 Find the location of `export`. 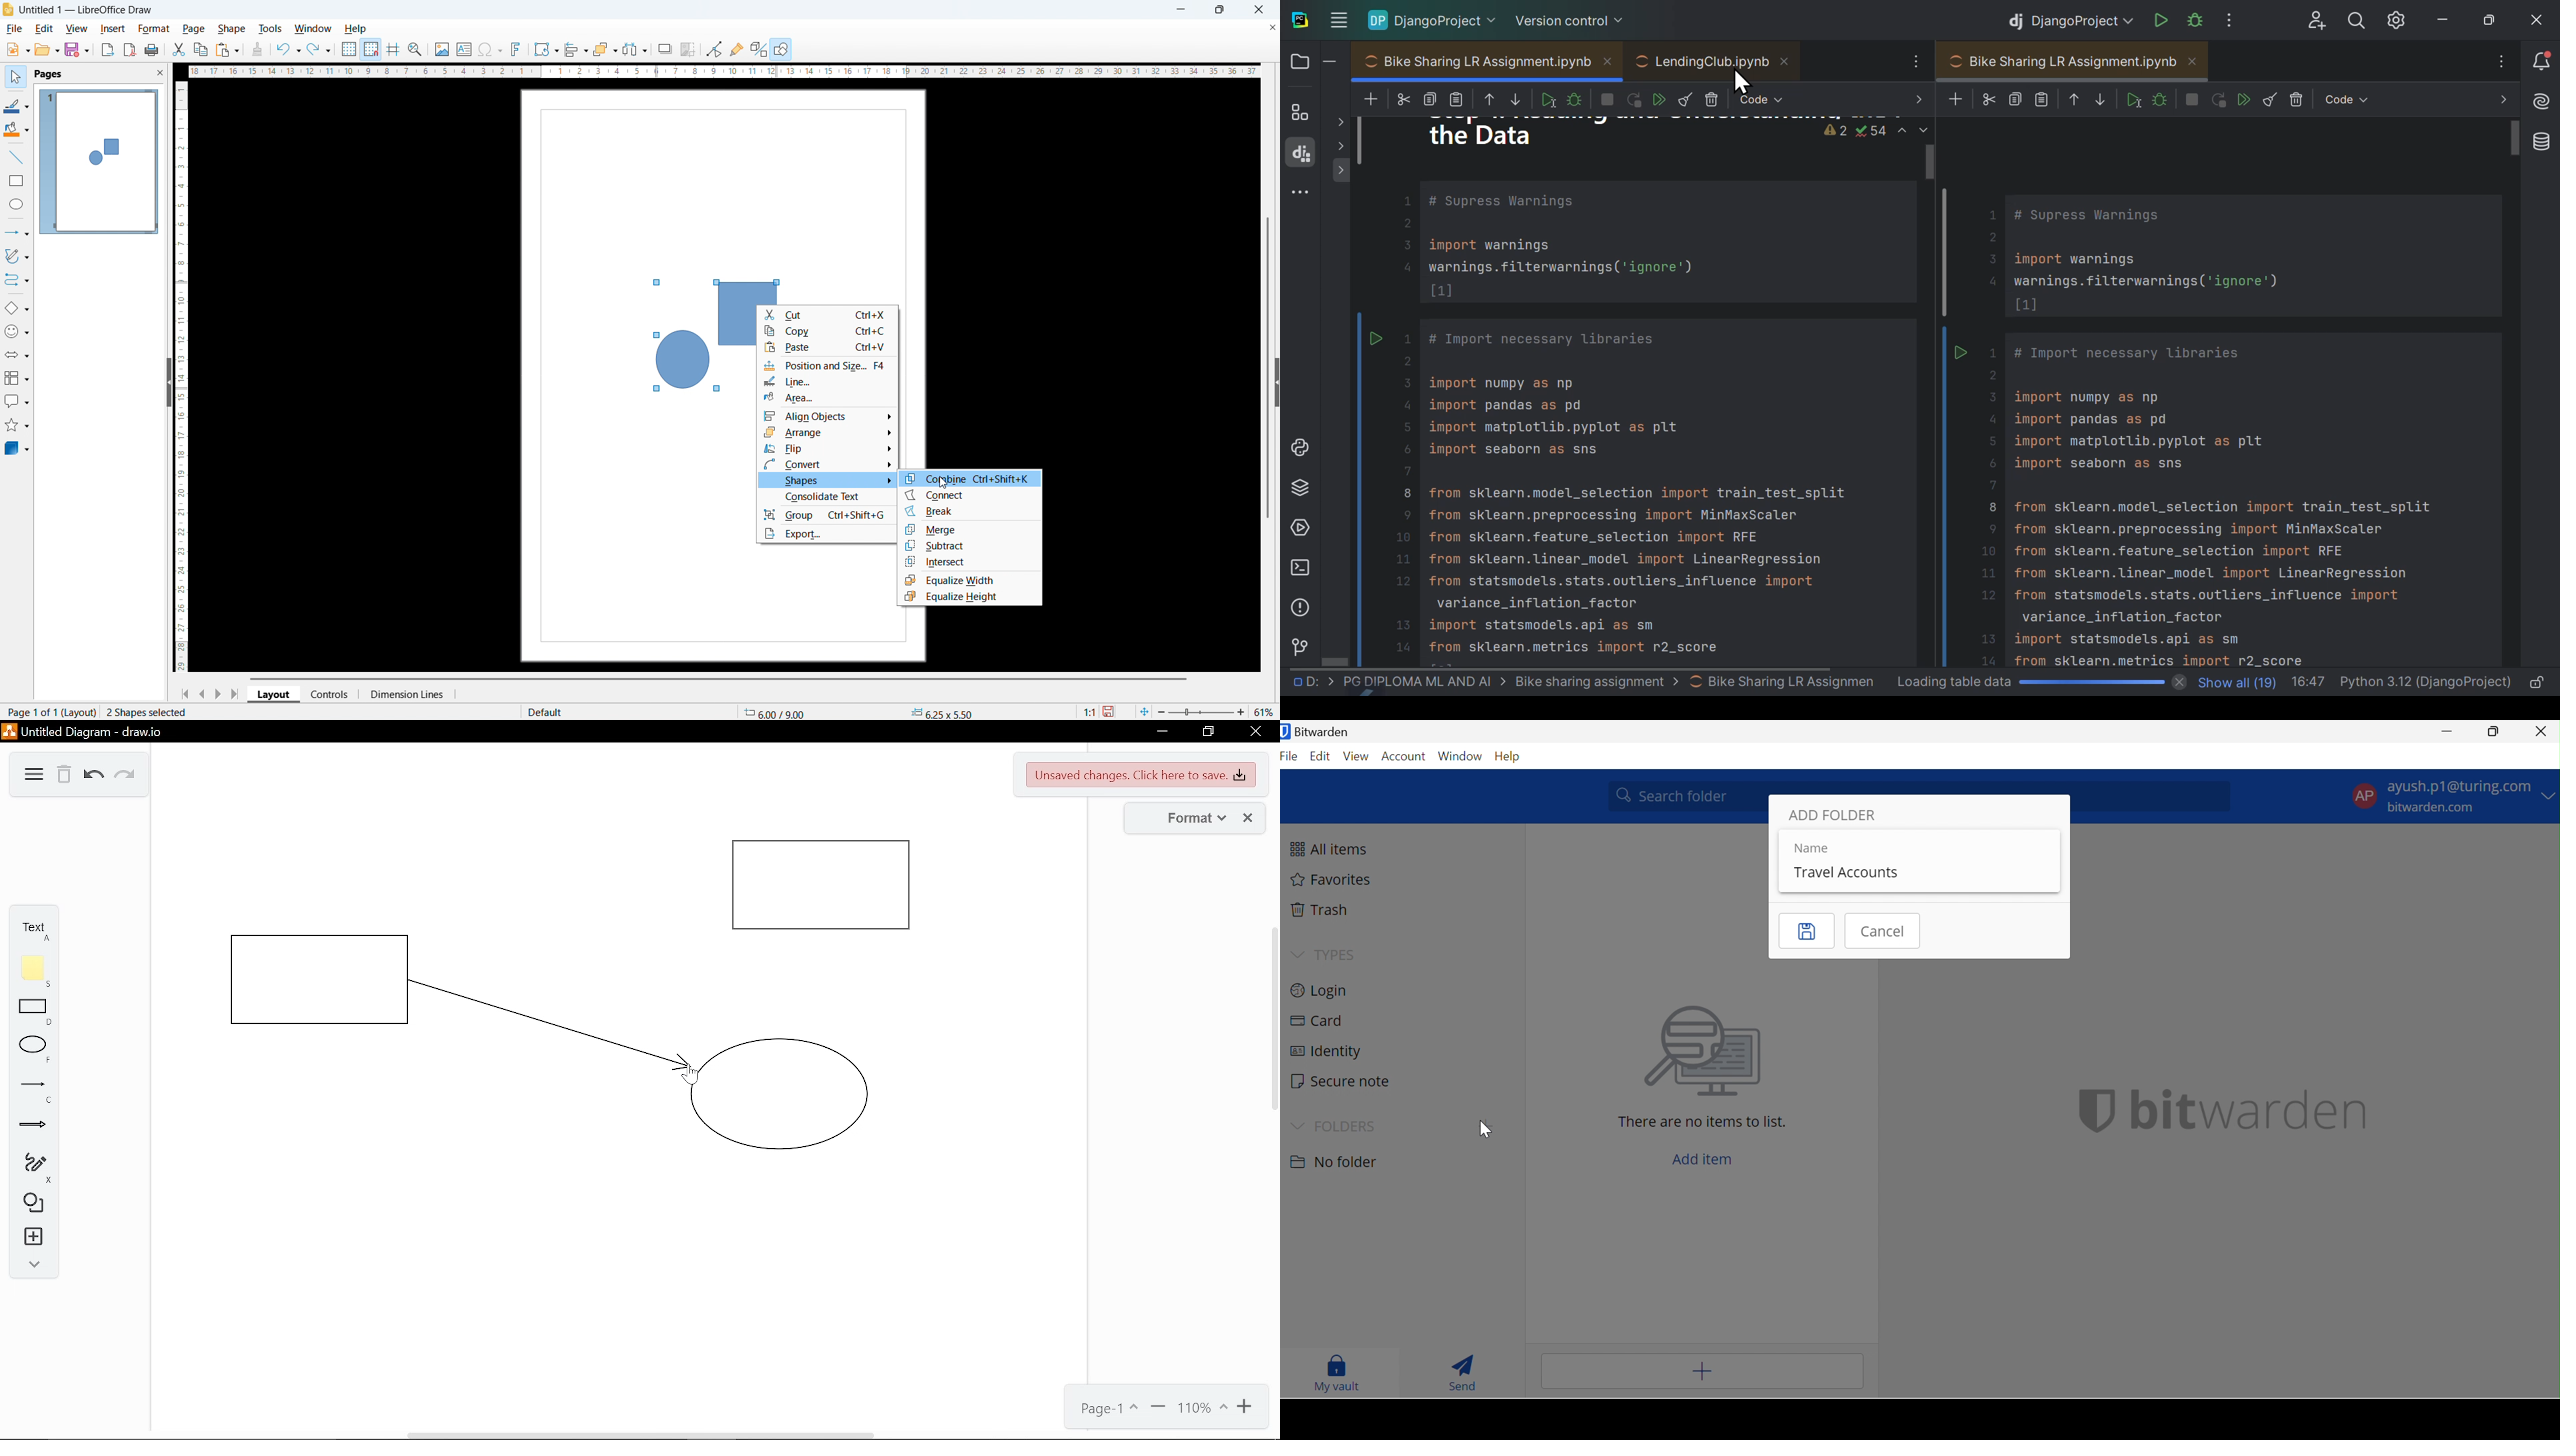

export is located at coordinates (109, 51).